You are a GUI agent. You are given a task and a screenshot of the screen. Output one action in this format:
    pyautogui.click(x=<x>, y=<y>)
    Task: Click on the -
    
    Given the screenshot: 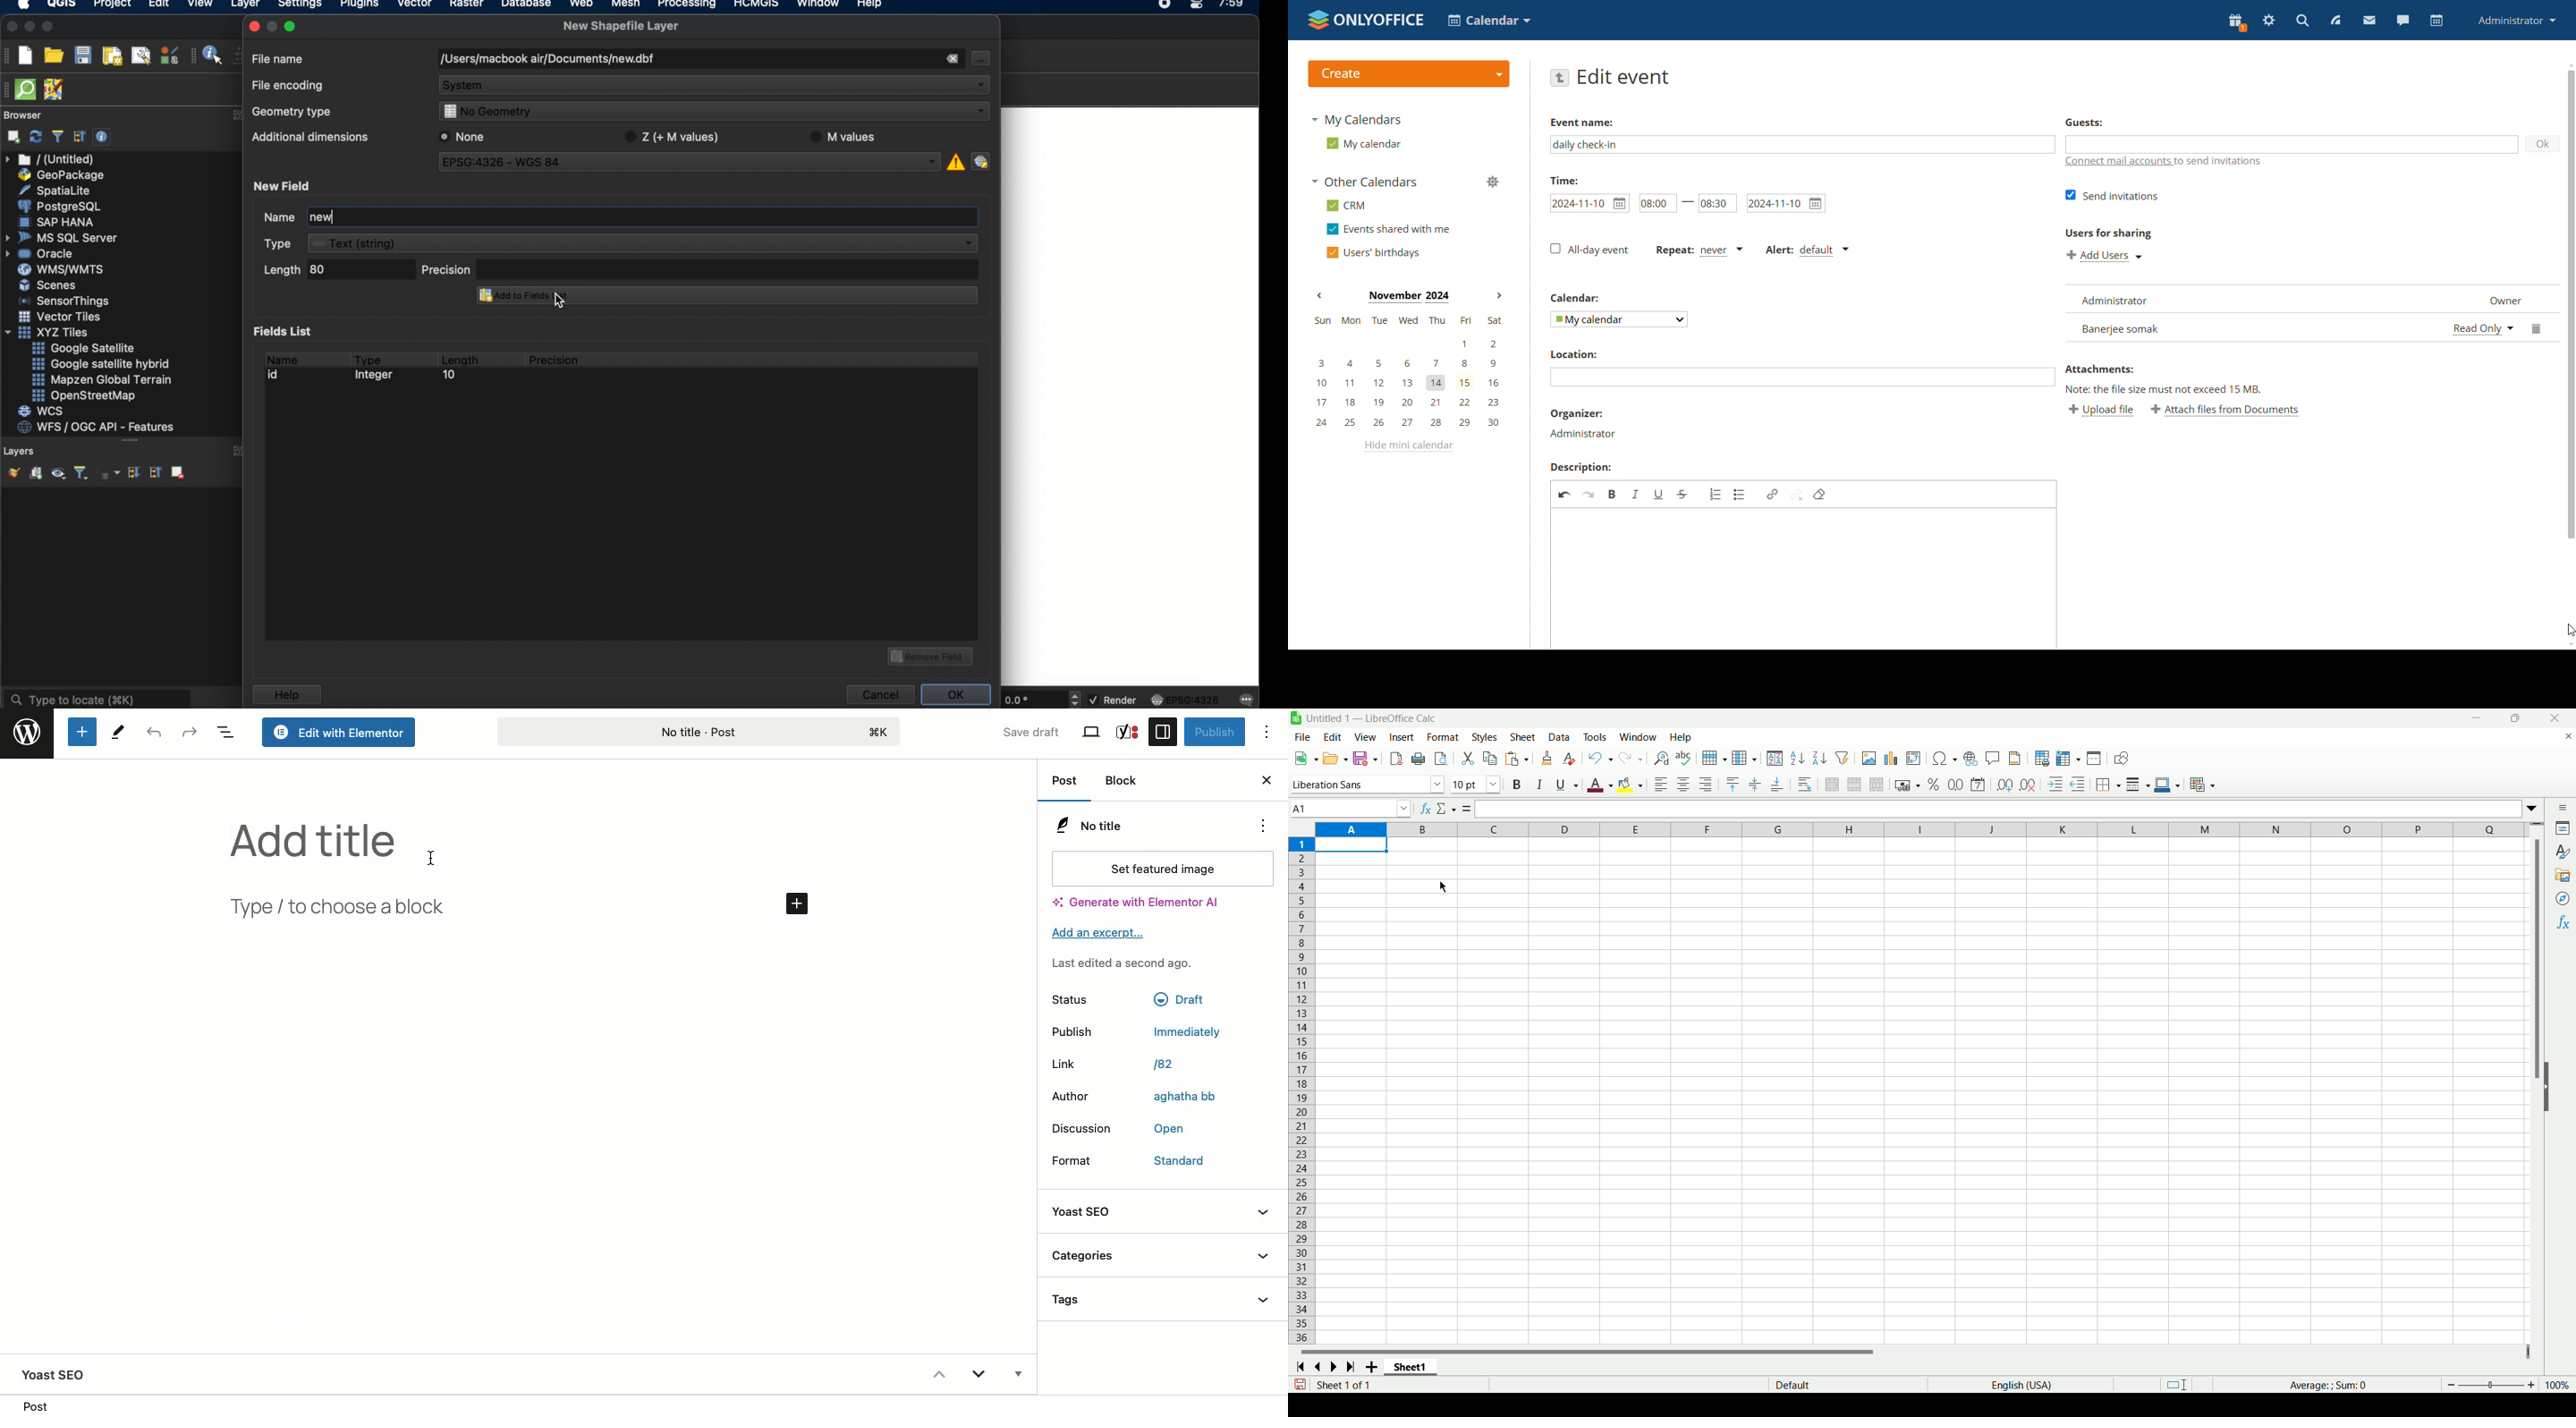 What is the action you would take?
    pyautogui.click(x=1686, y=201)
    